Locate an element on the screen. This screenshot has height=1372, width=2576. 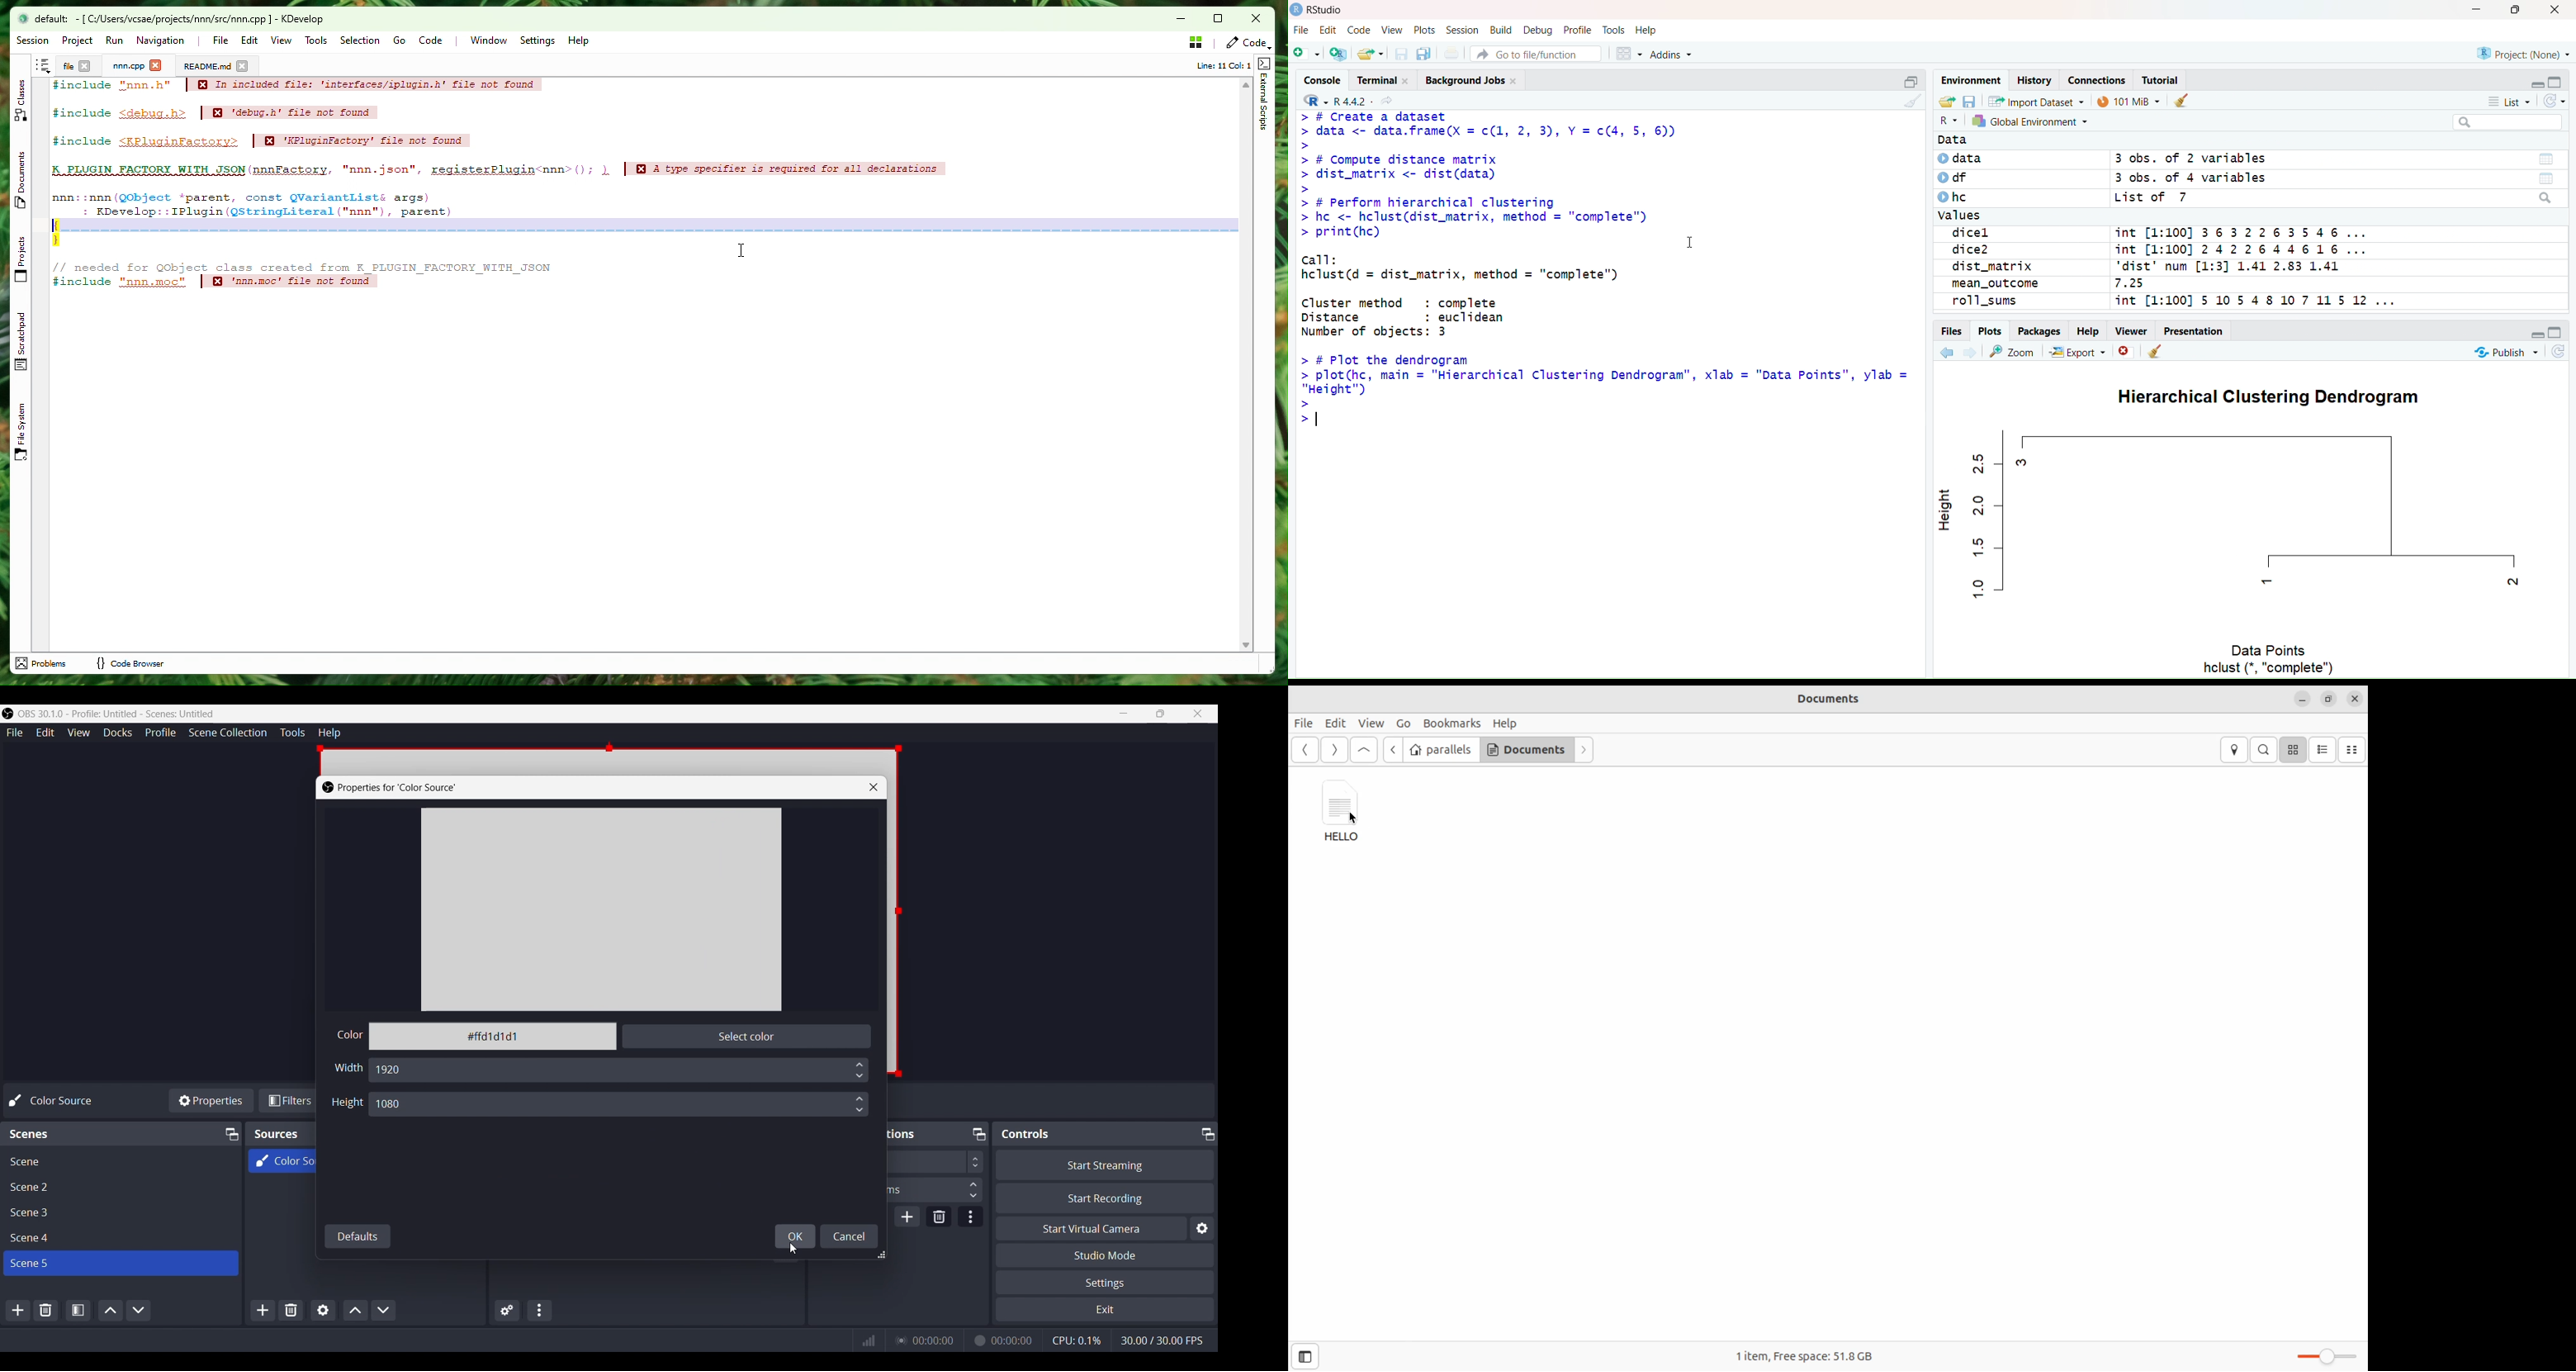
Save all open documents (Ctrl + Alt + S) is located at coordinates (1426, 52).